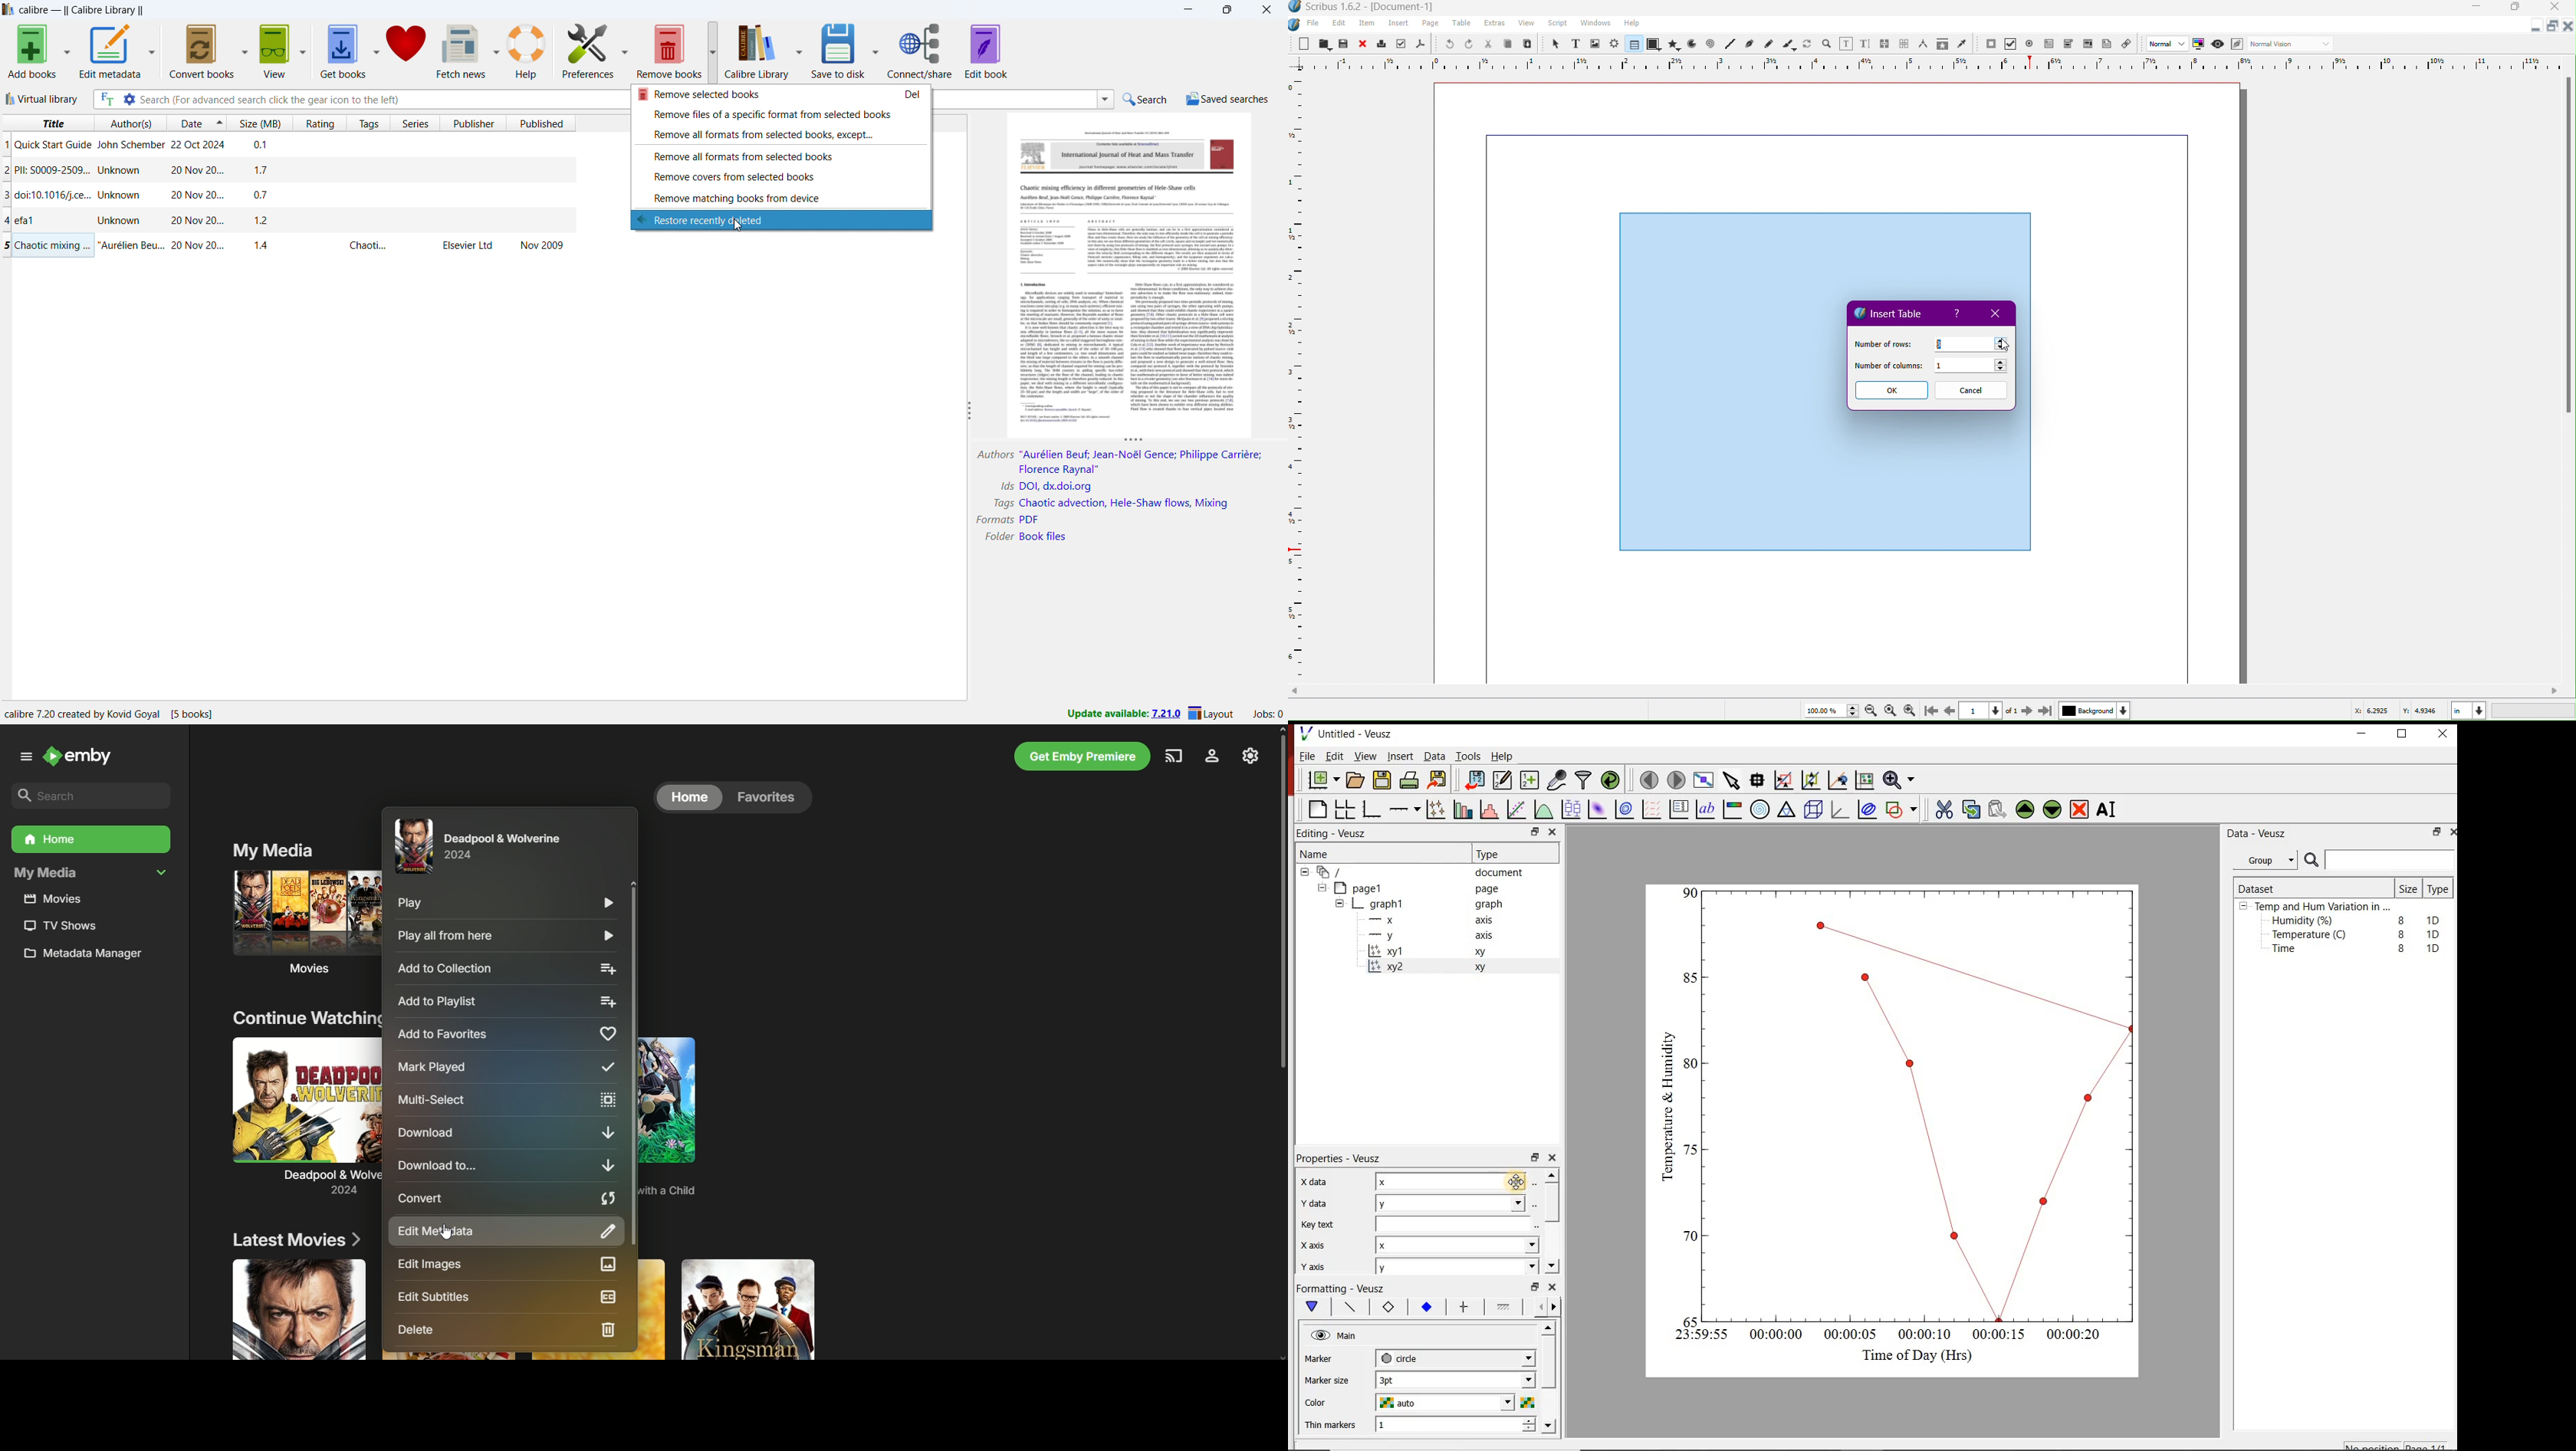 The image size is (2576, 1456). I want to click on update, so click(1123, 714).